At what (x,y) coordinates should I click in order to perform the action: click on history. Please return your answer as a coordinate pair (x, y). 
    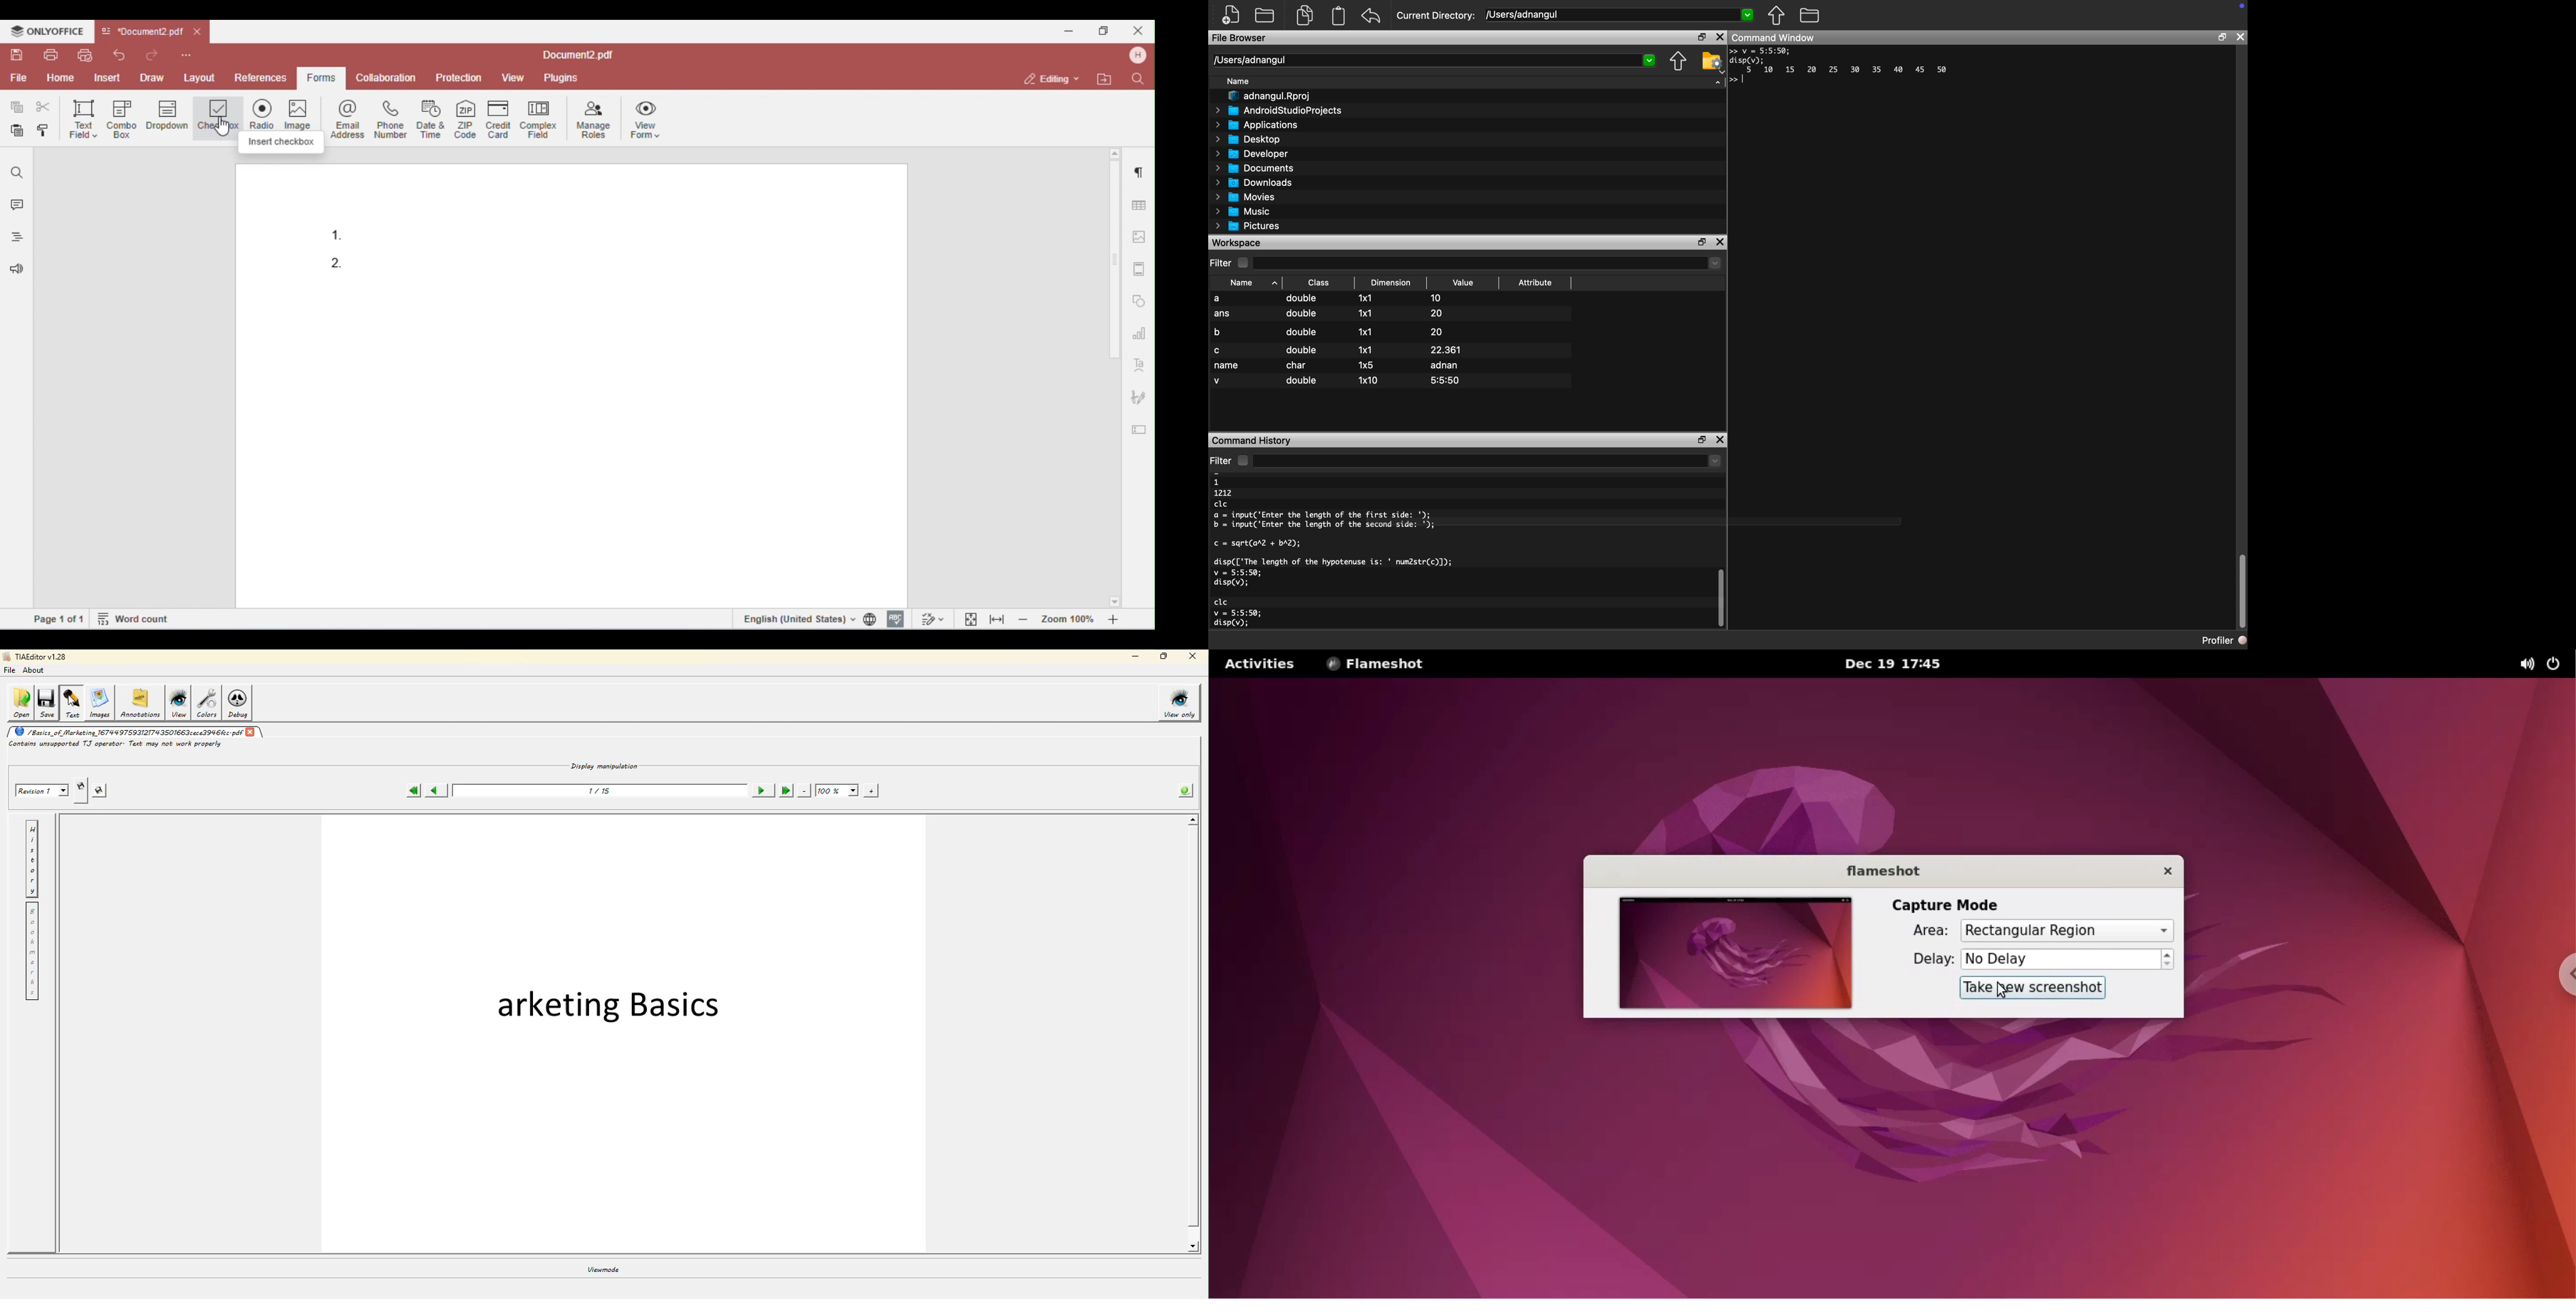
    Looking at the image, I should click on (31, 860).